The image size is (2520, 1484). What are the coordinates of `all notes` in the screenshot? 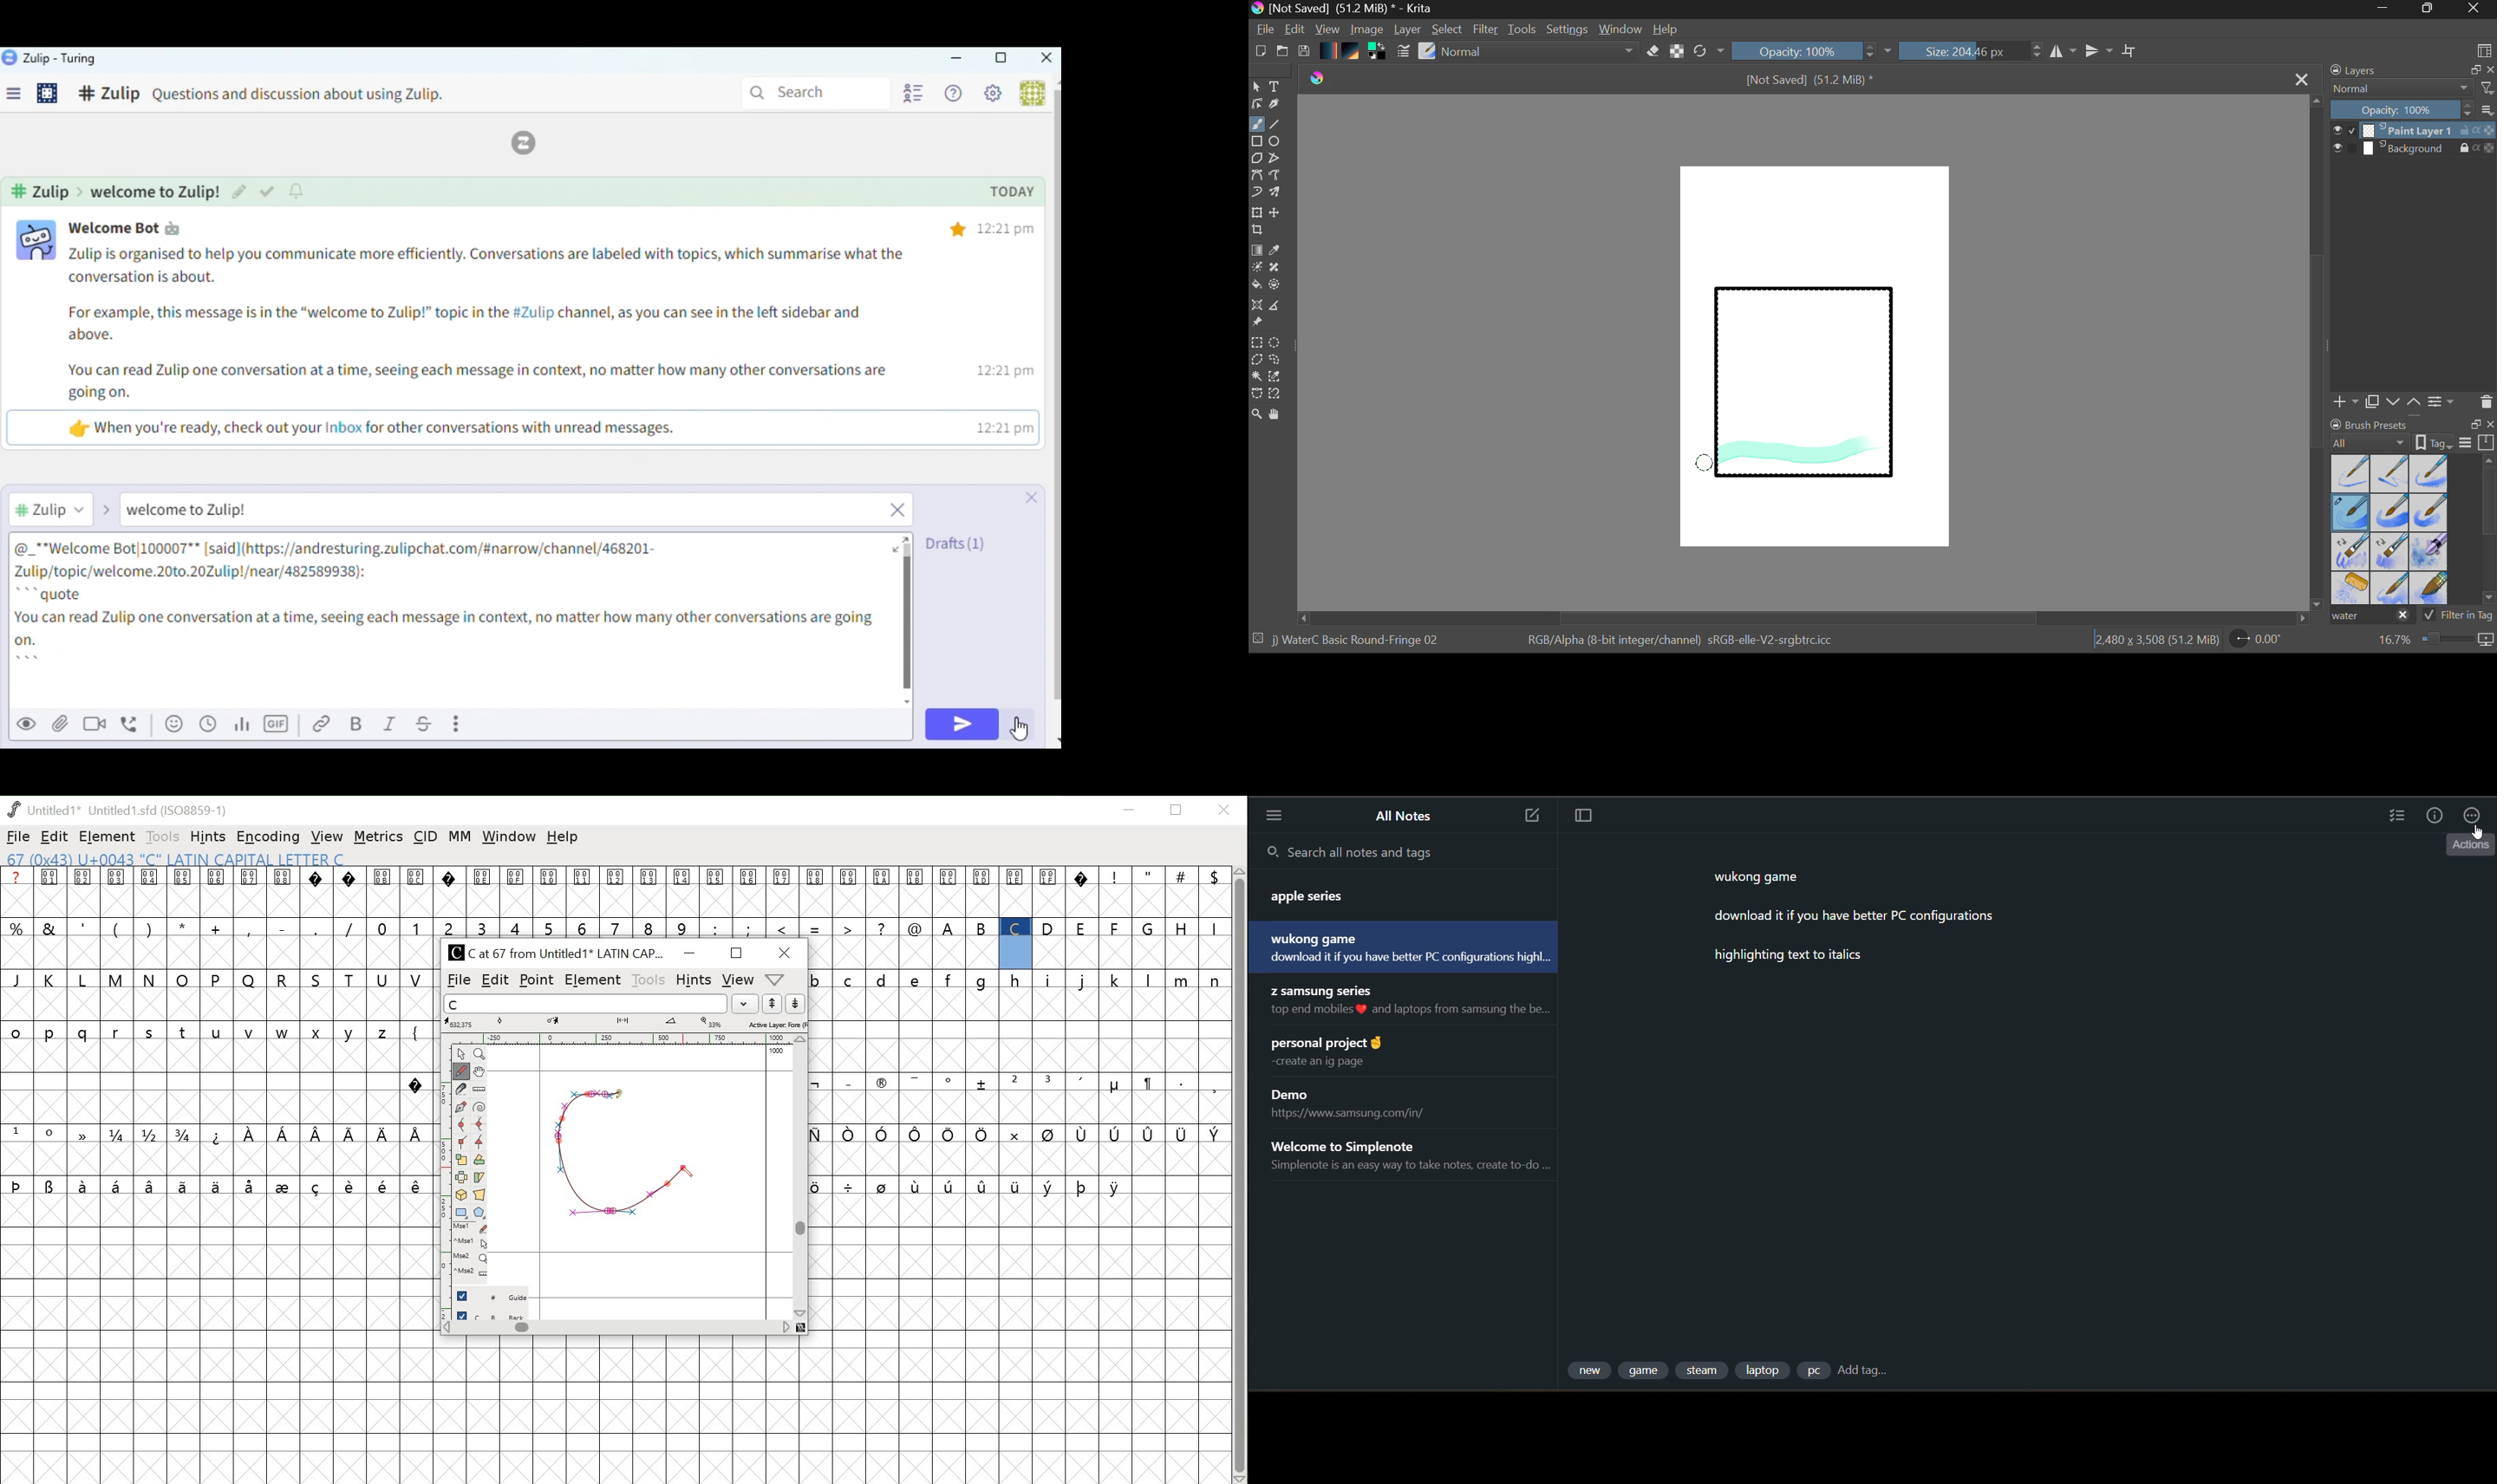 It's located at (1408, 818).